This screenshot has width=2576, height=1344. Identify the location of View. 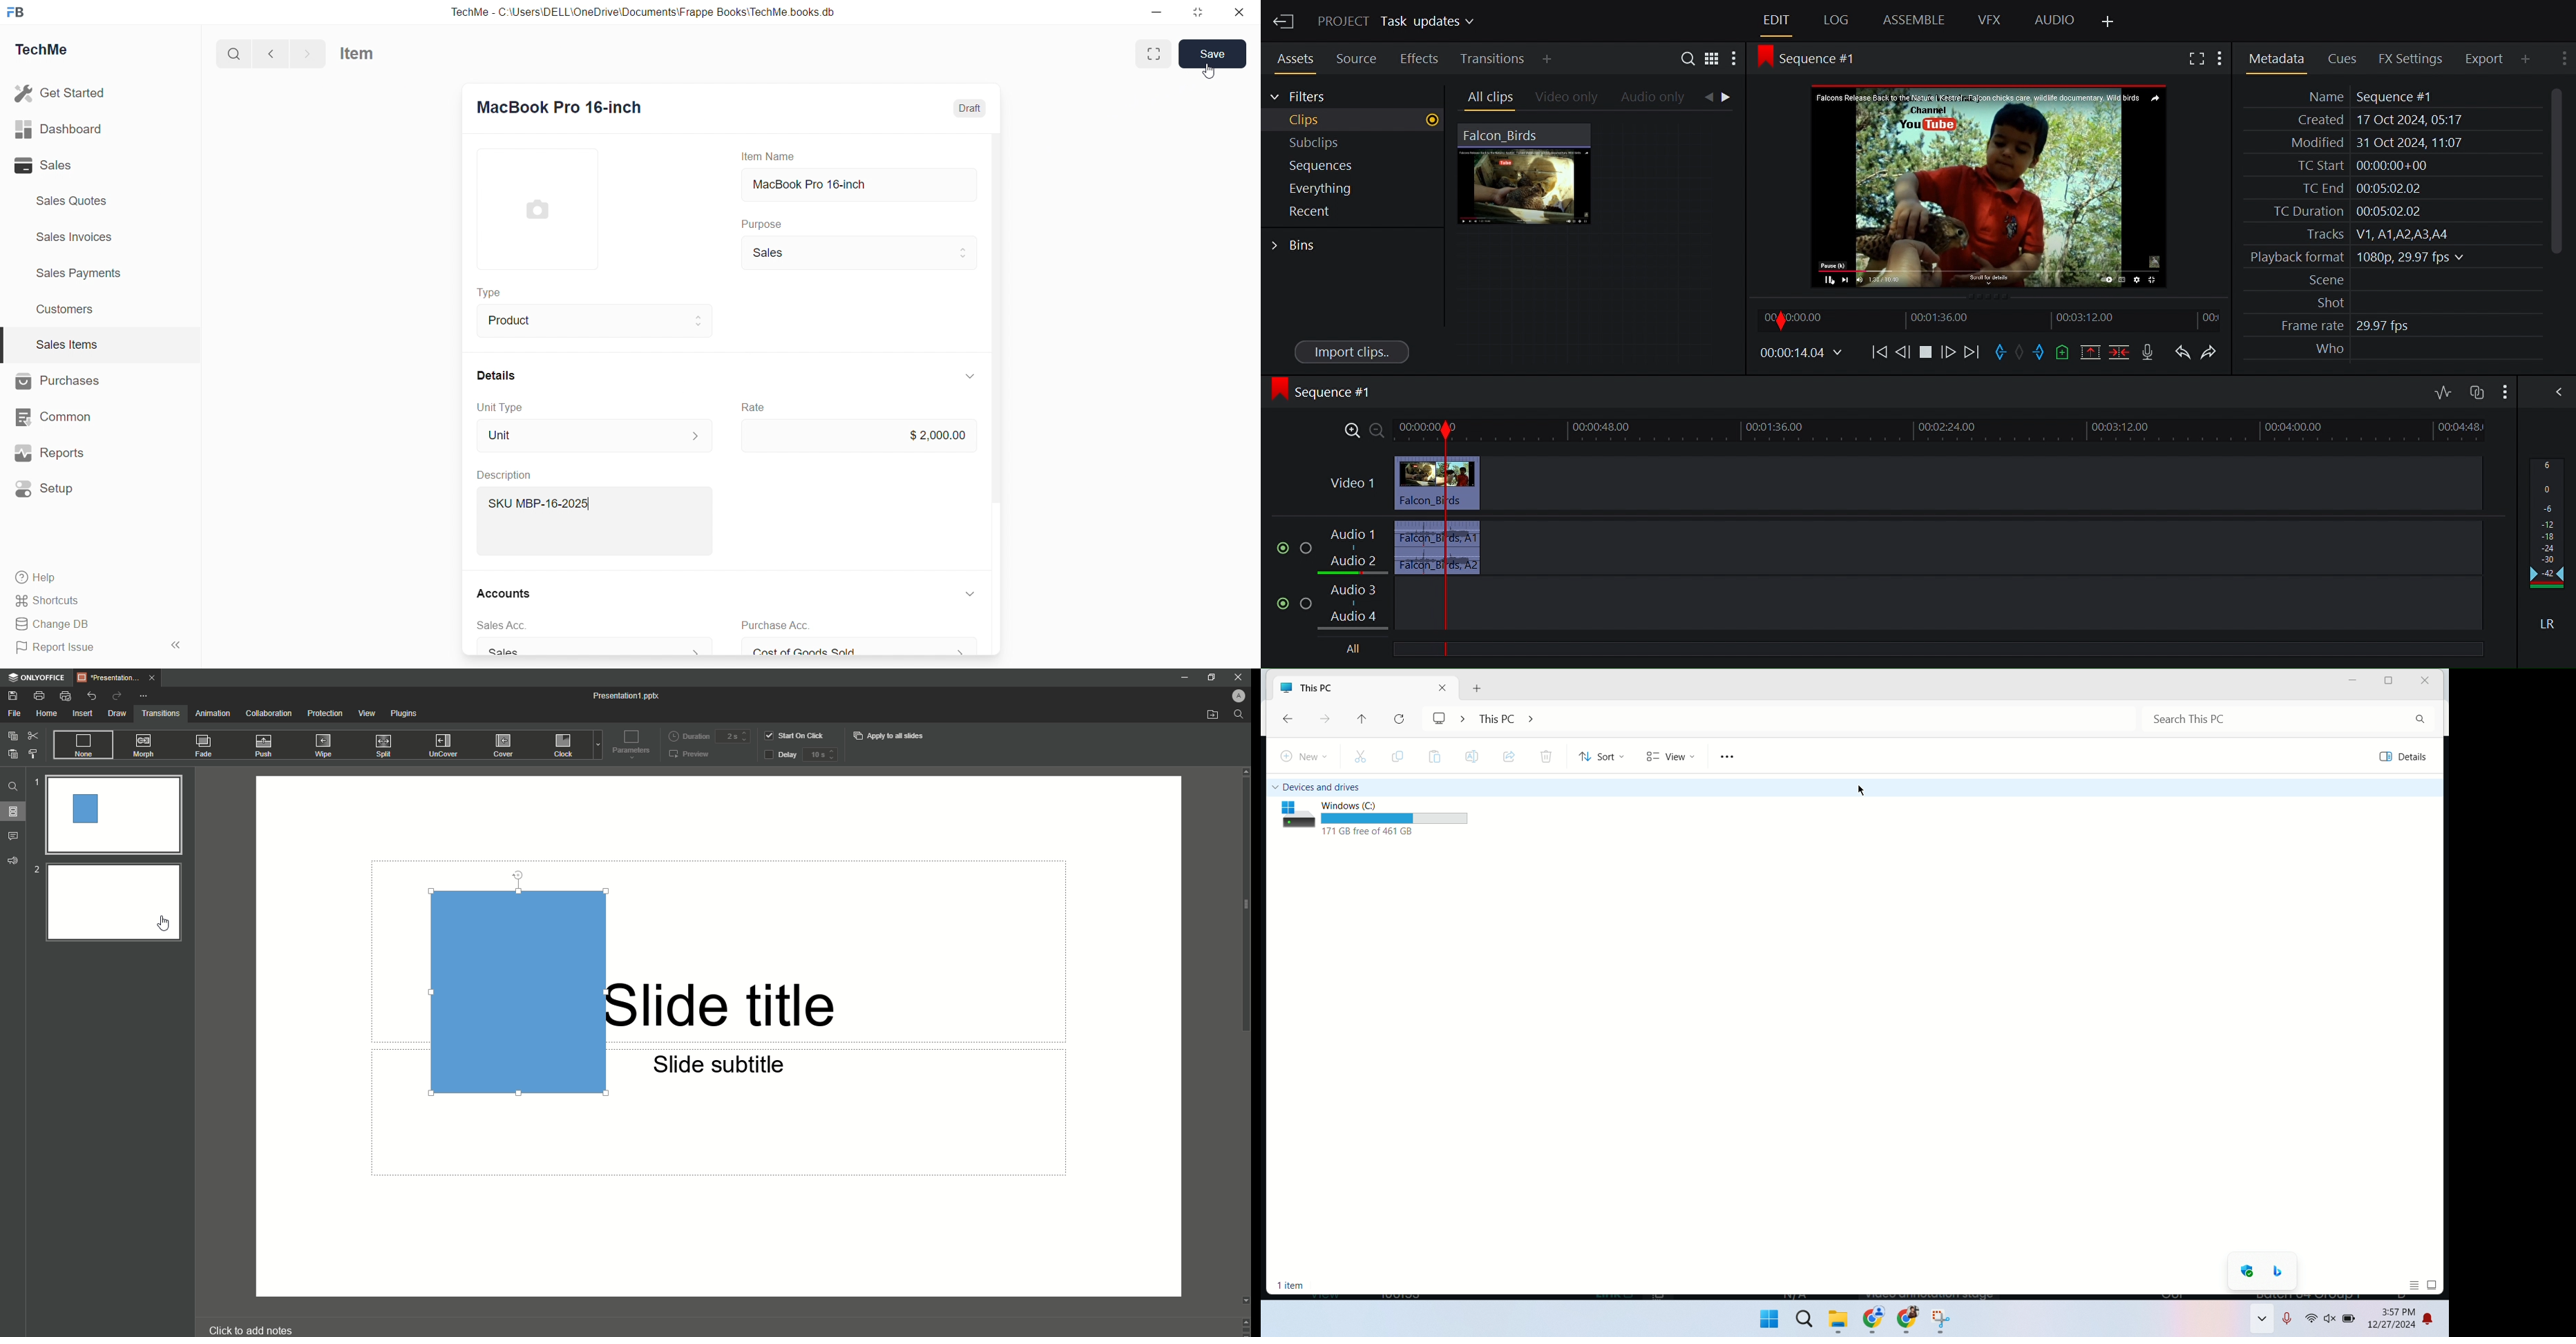
(366, 713).